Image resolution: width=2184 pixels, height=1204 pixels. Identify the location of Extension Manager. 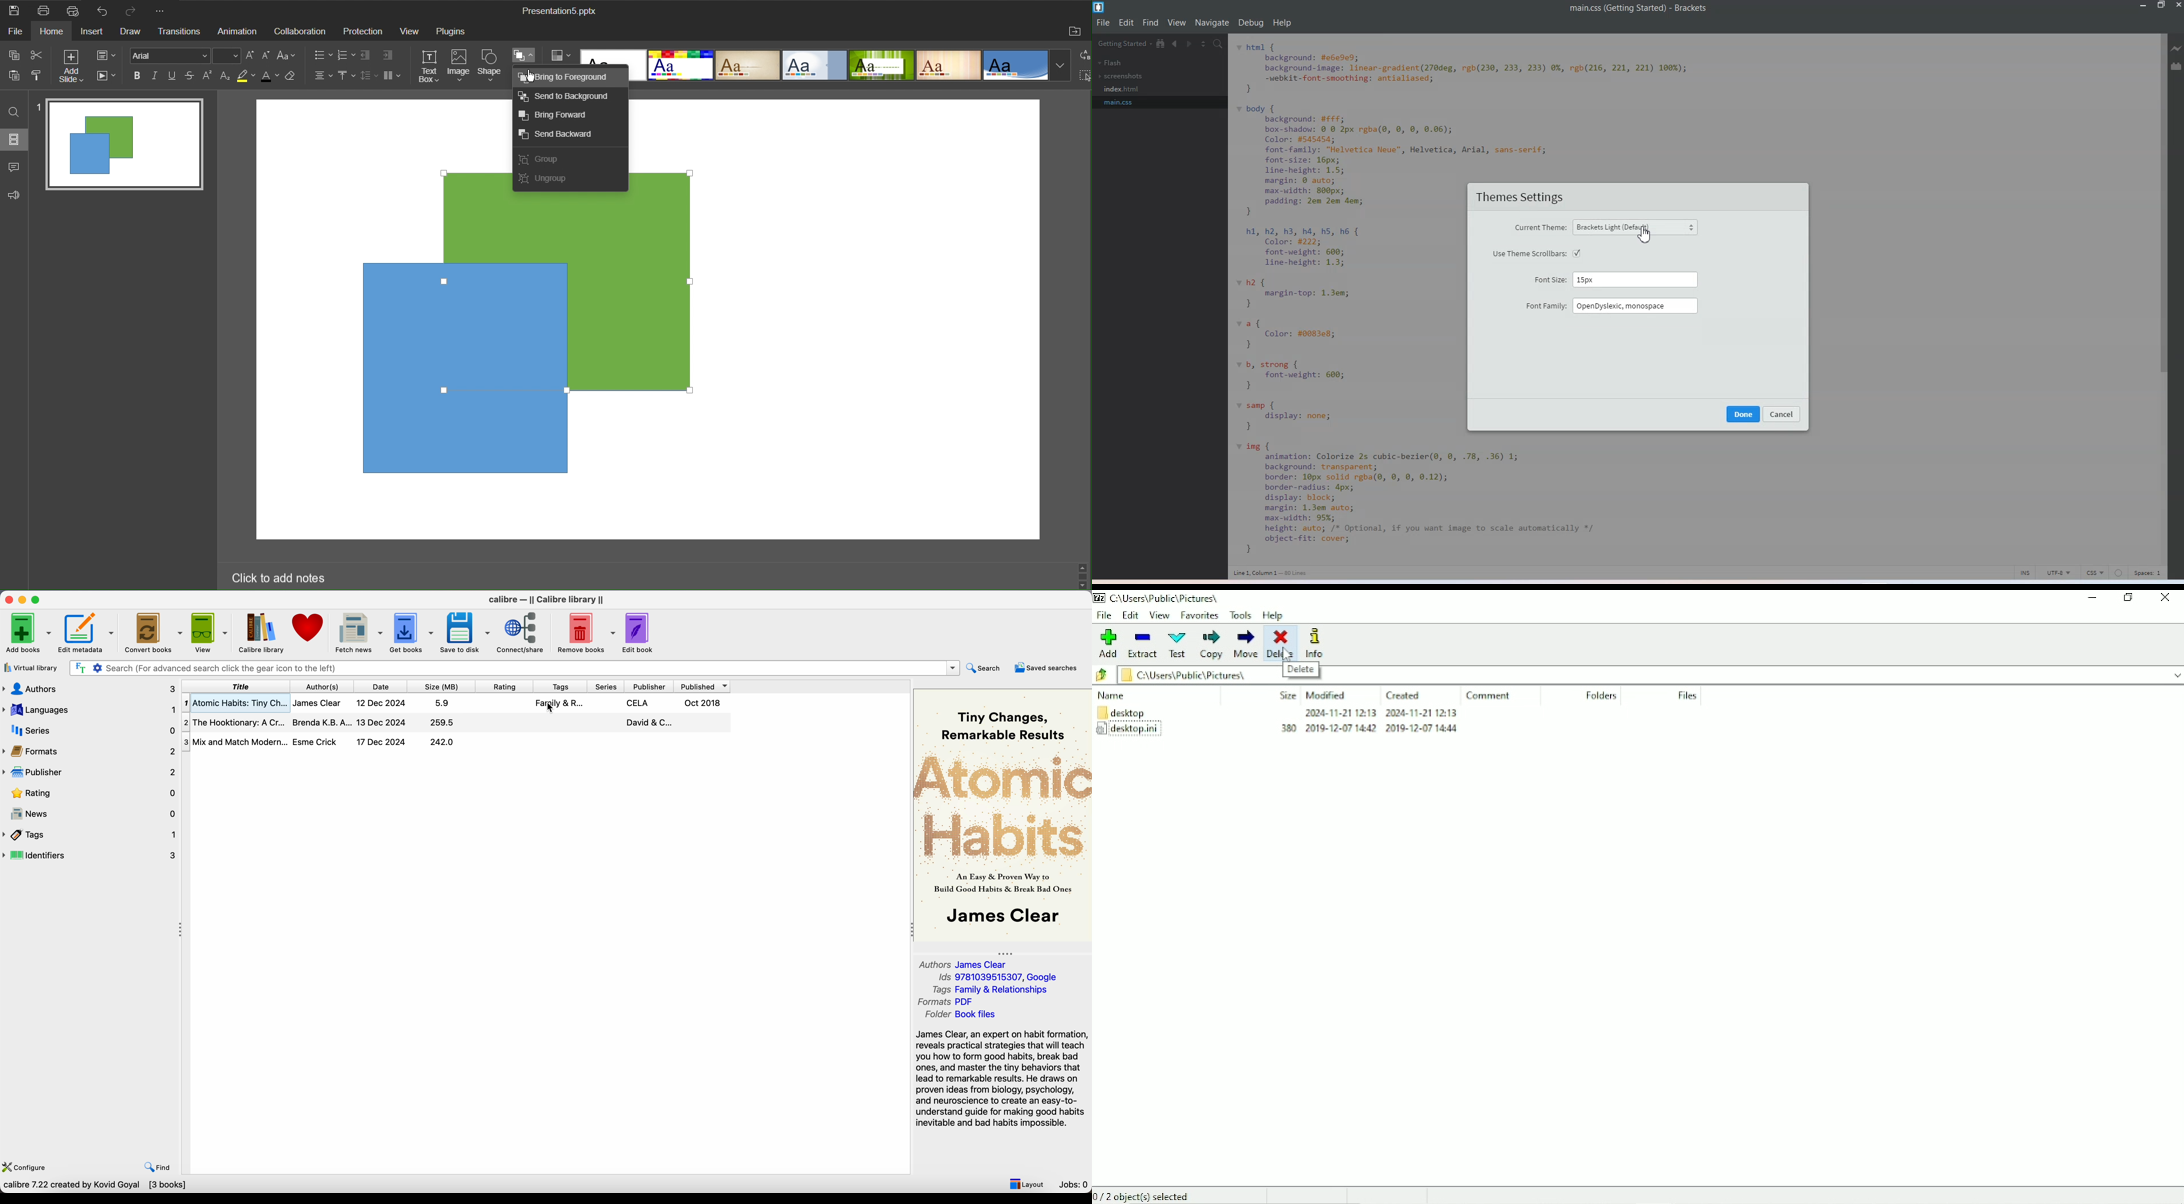
(2177, 66).